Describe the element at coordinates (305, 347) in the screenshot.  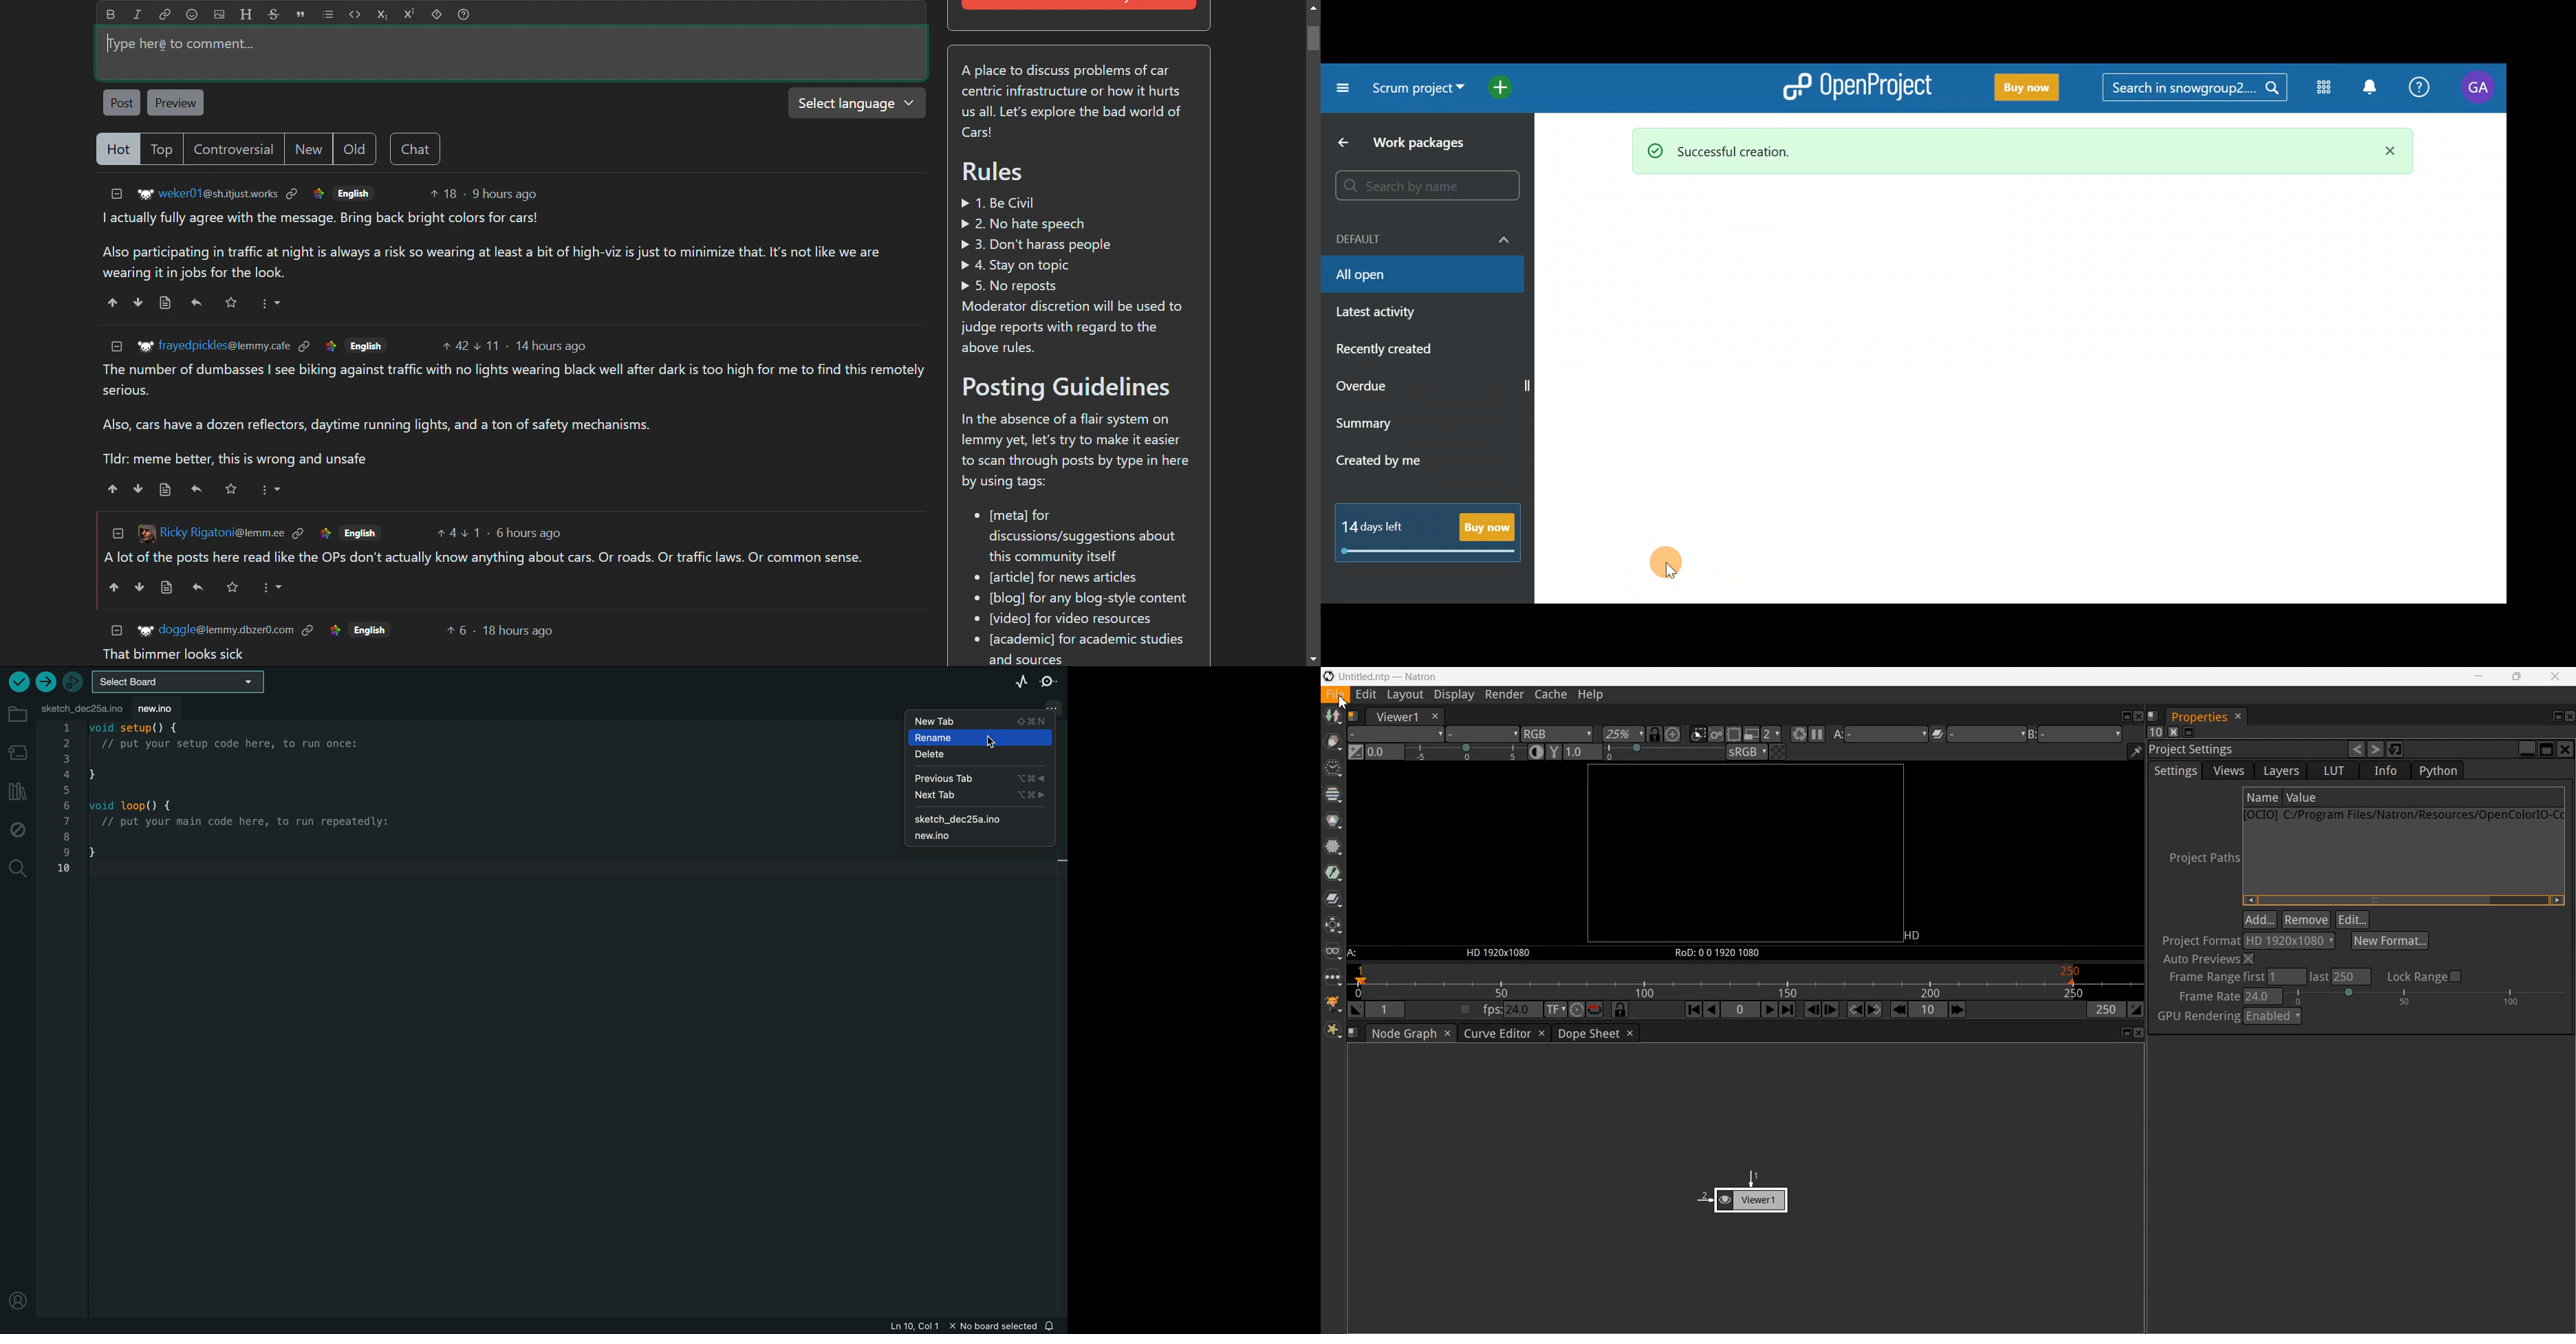
I see `link` at that location.